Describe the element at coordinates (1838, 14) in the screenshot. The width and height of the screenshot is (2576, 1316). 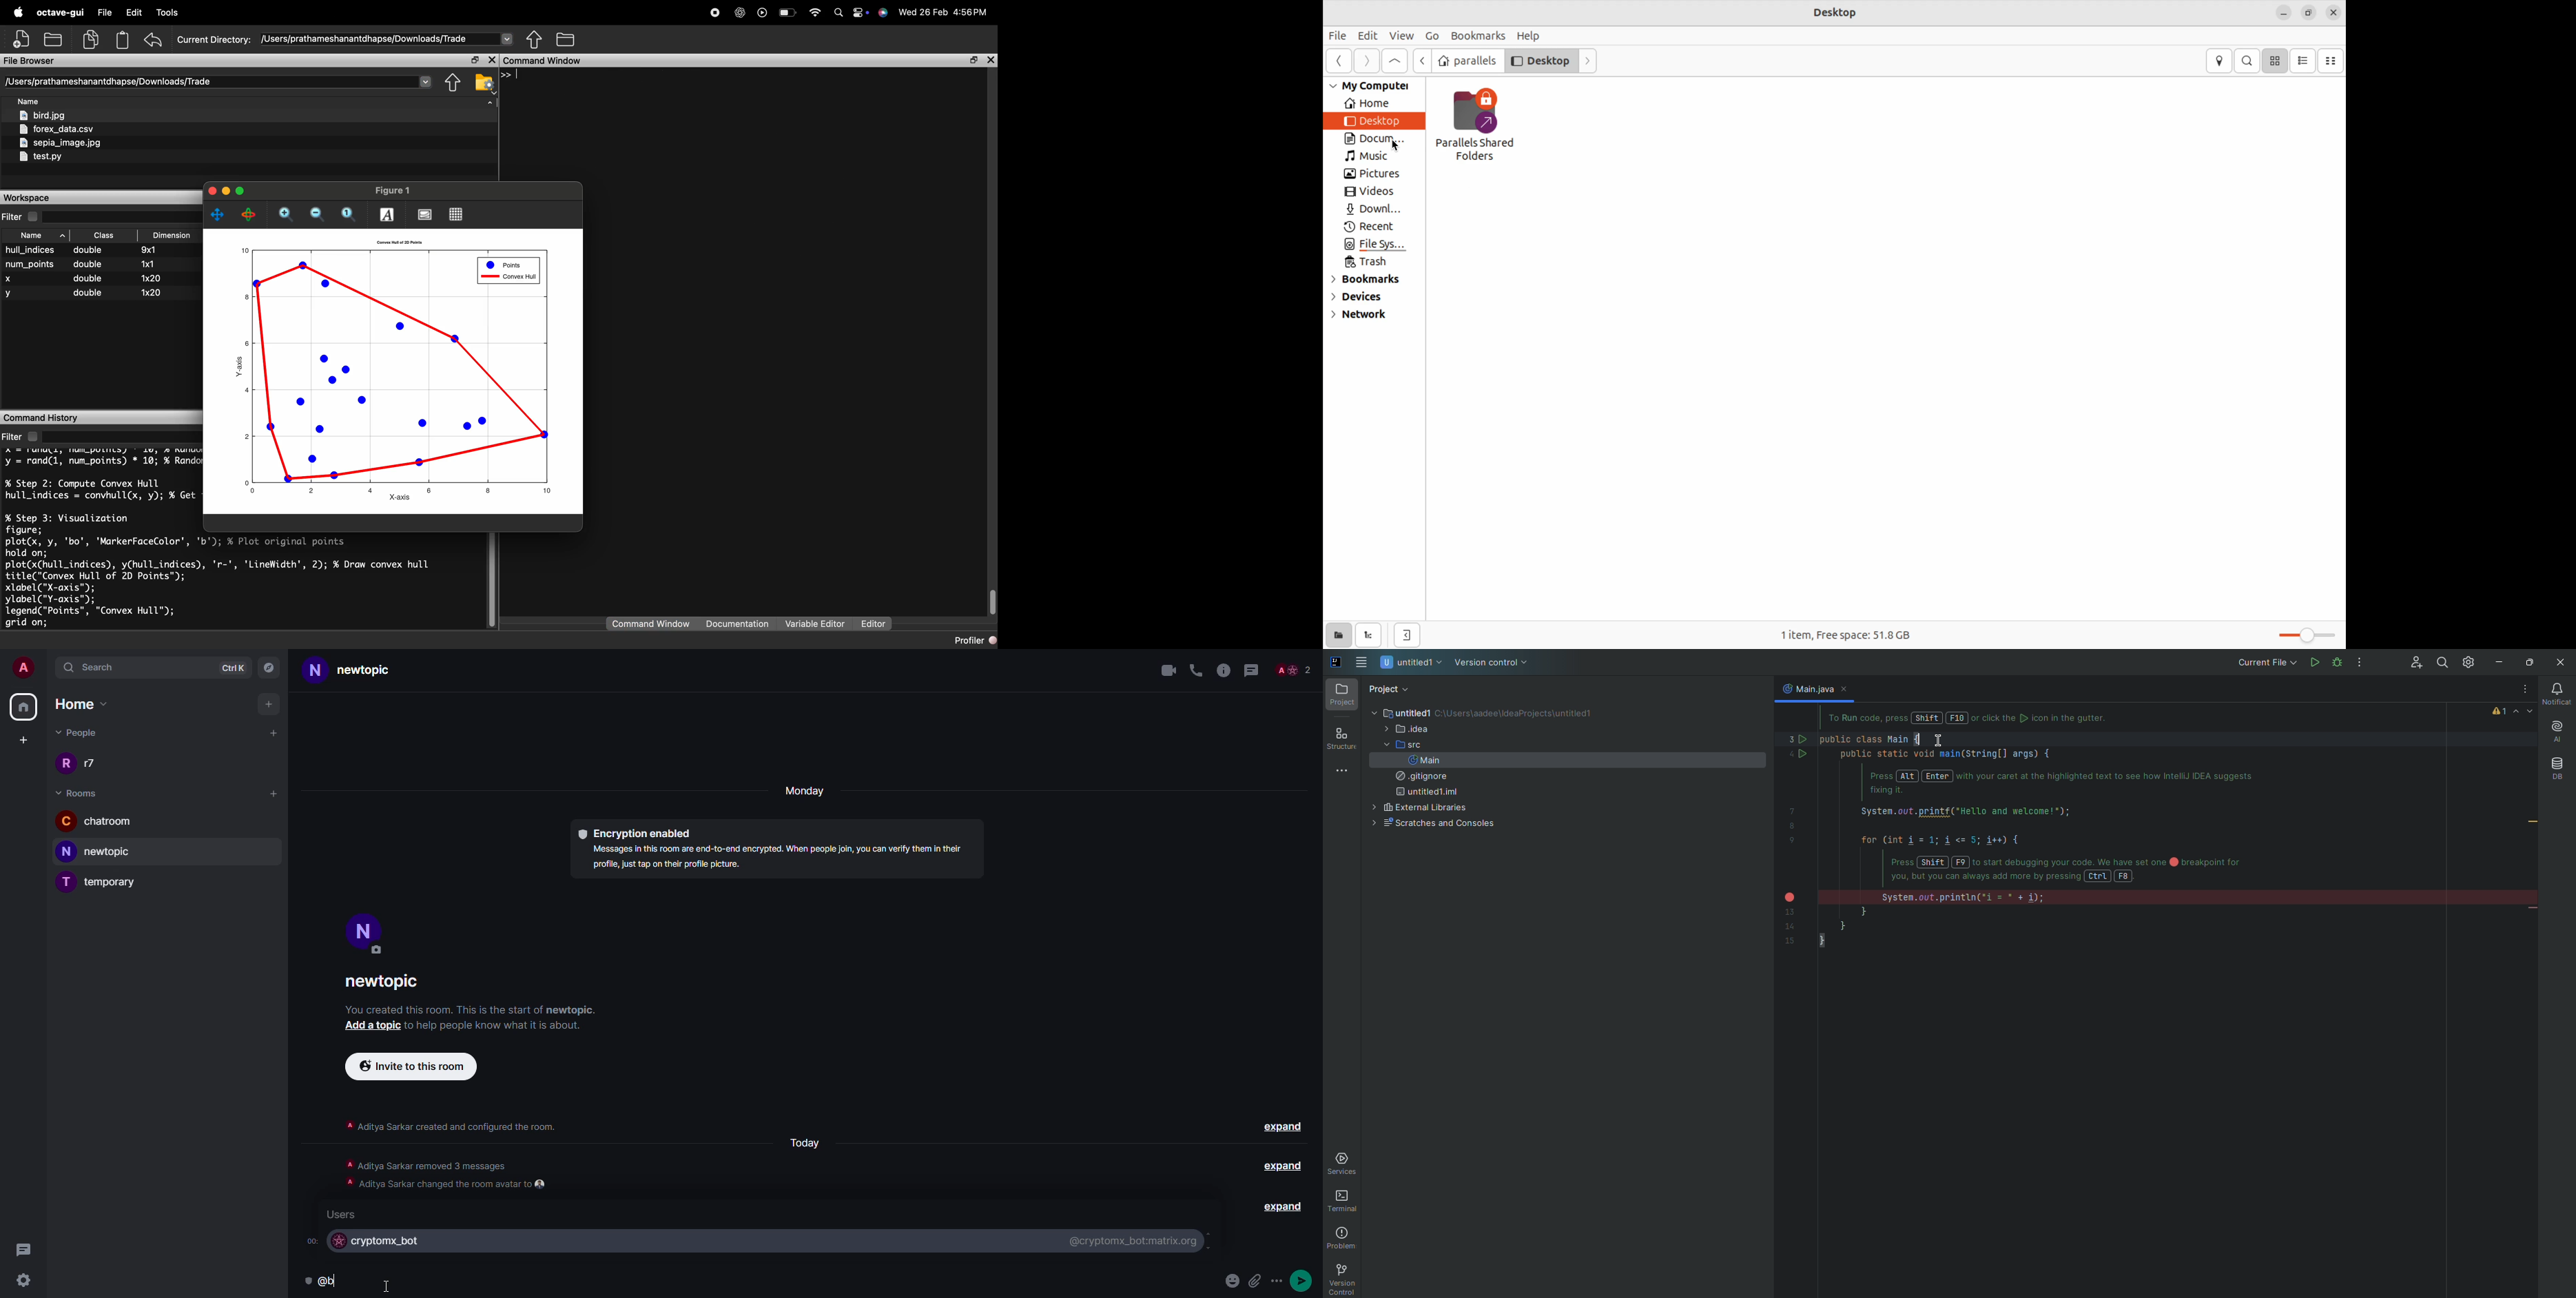
I see `Desktop` at that location.